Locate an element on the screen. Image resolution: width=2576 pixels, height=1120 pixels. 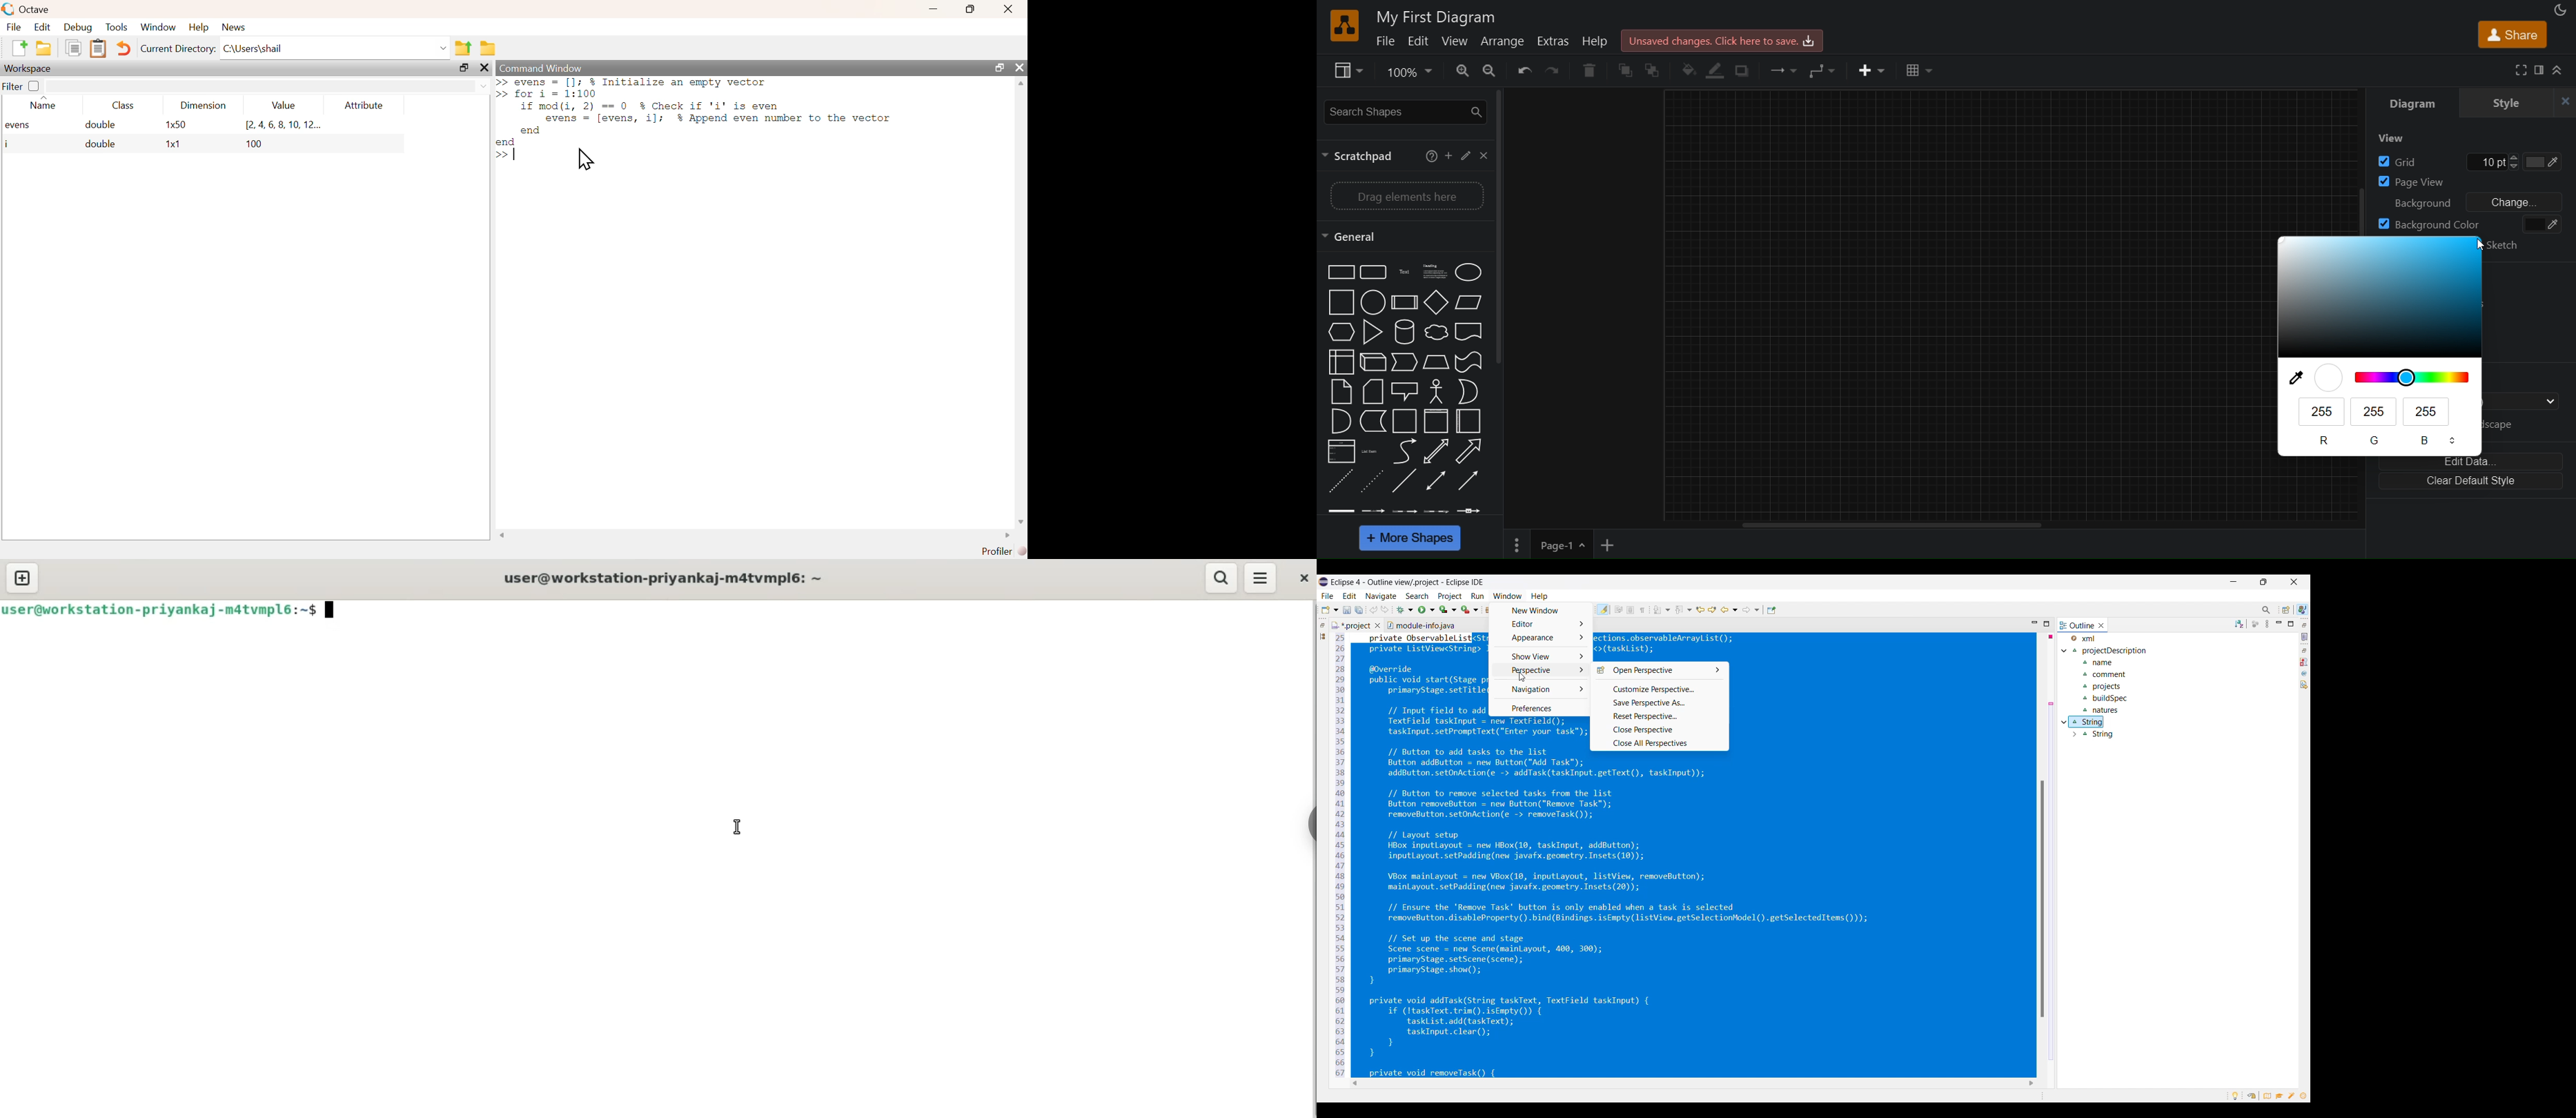
sketch is located at coordinates (2519, 247).